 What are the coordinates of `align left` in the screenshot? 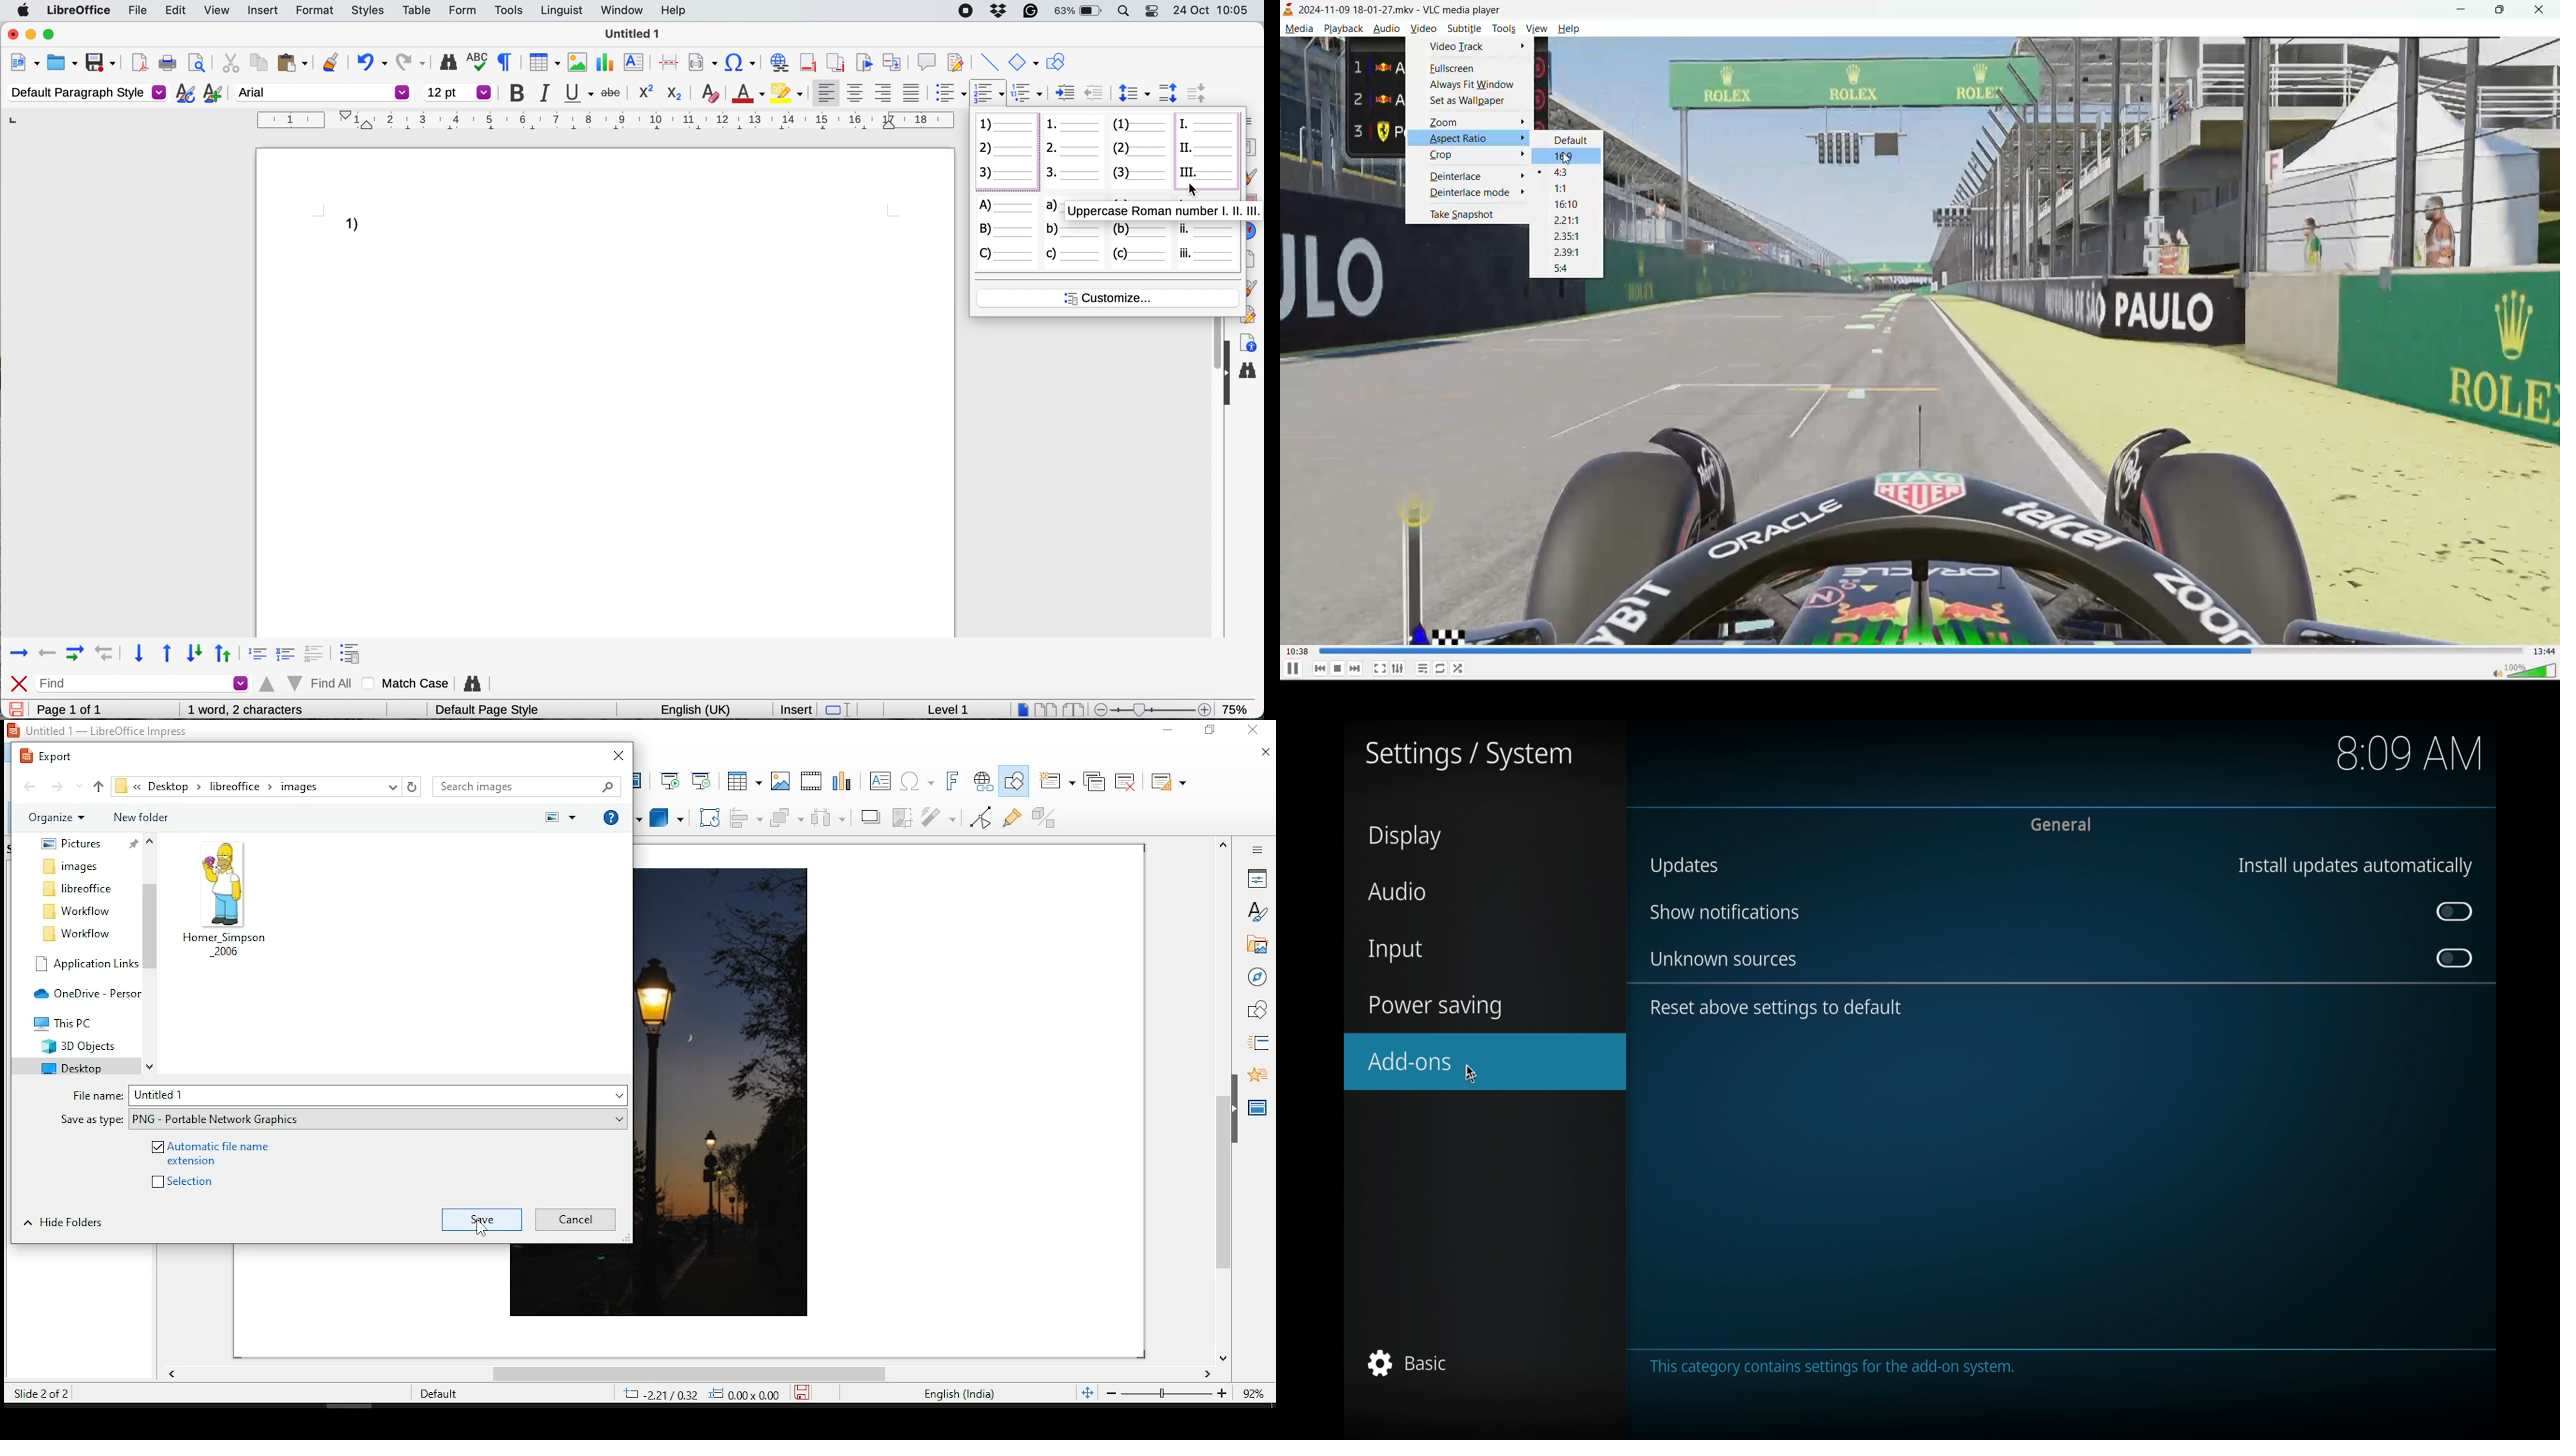 It's located at (826, 90).